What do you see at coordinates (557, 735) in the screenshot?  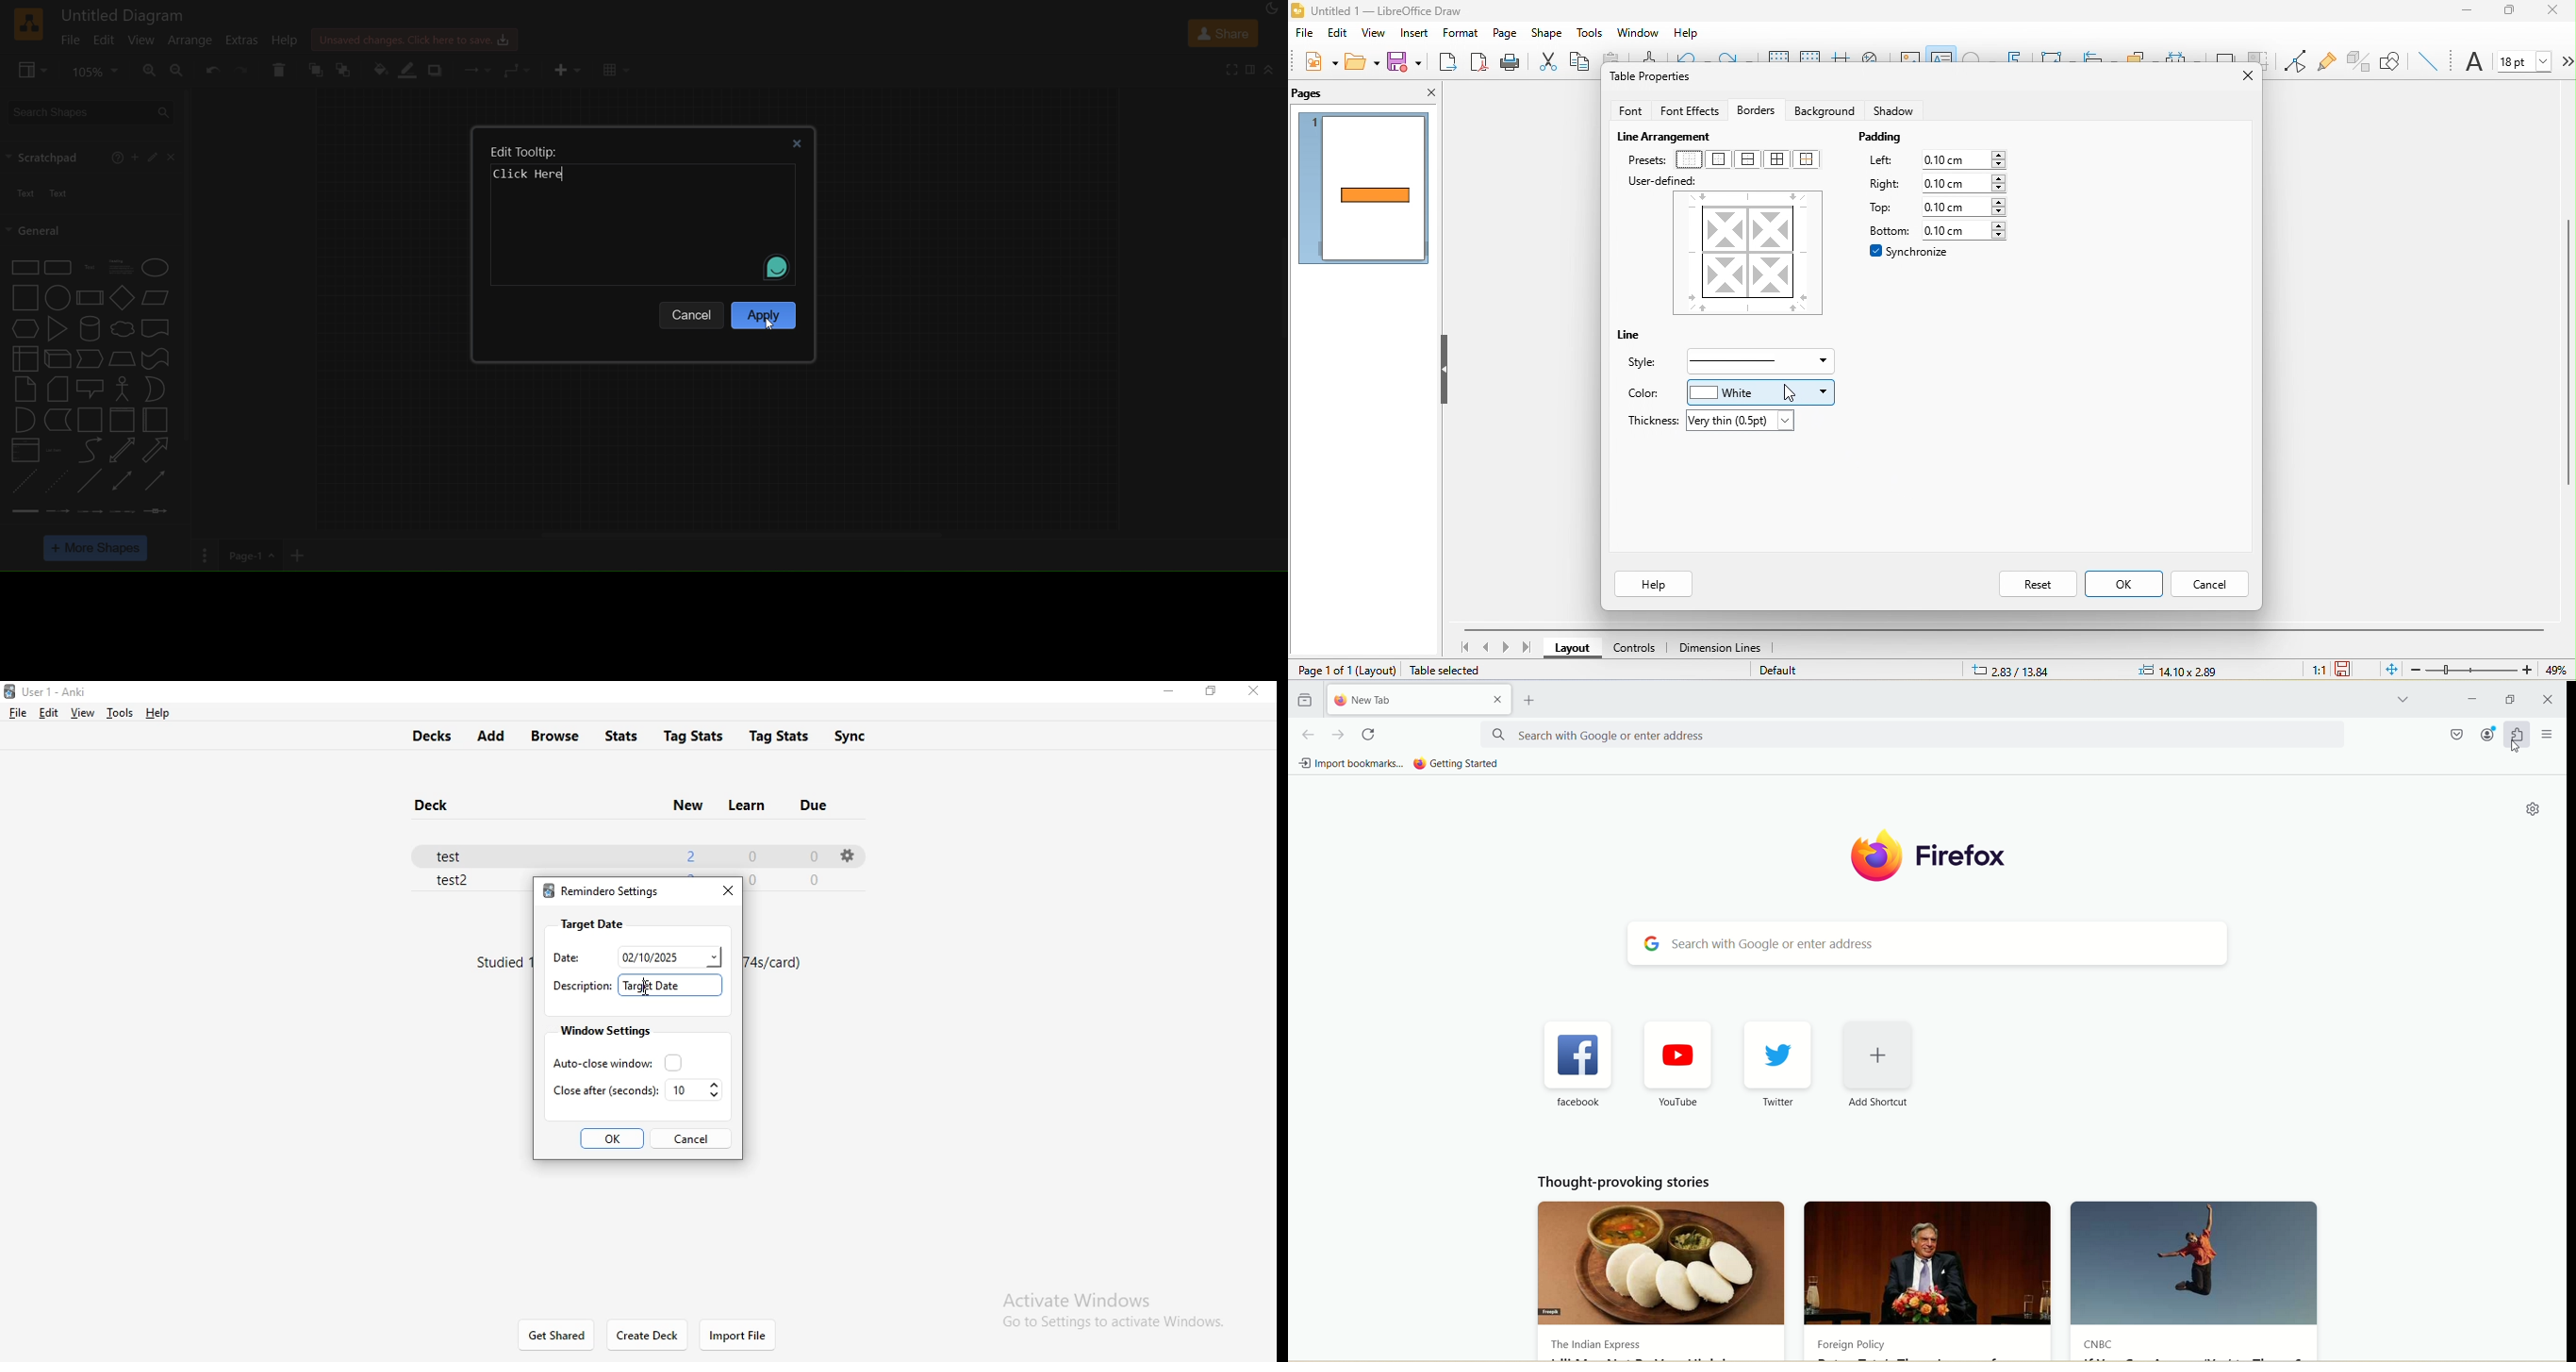 I see `browse` at bounding box center [557, 735].